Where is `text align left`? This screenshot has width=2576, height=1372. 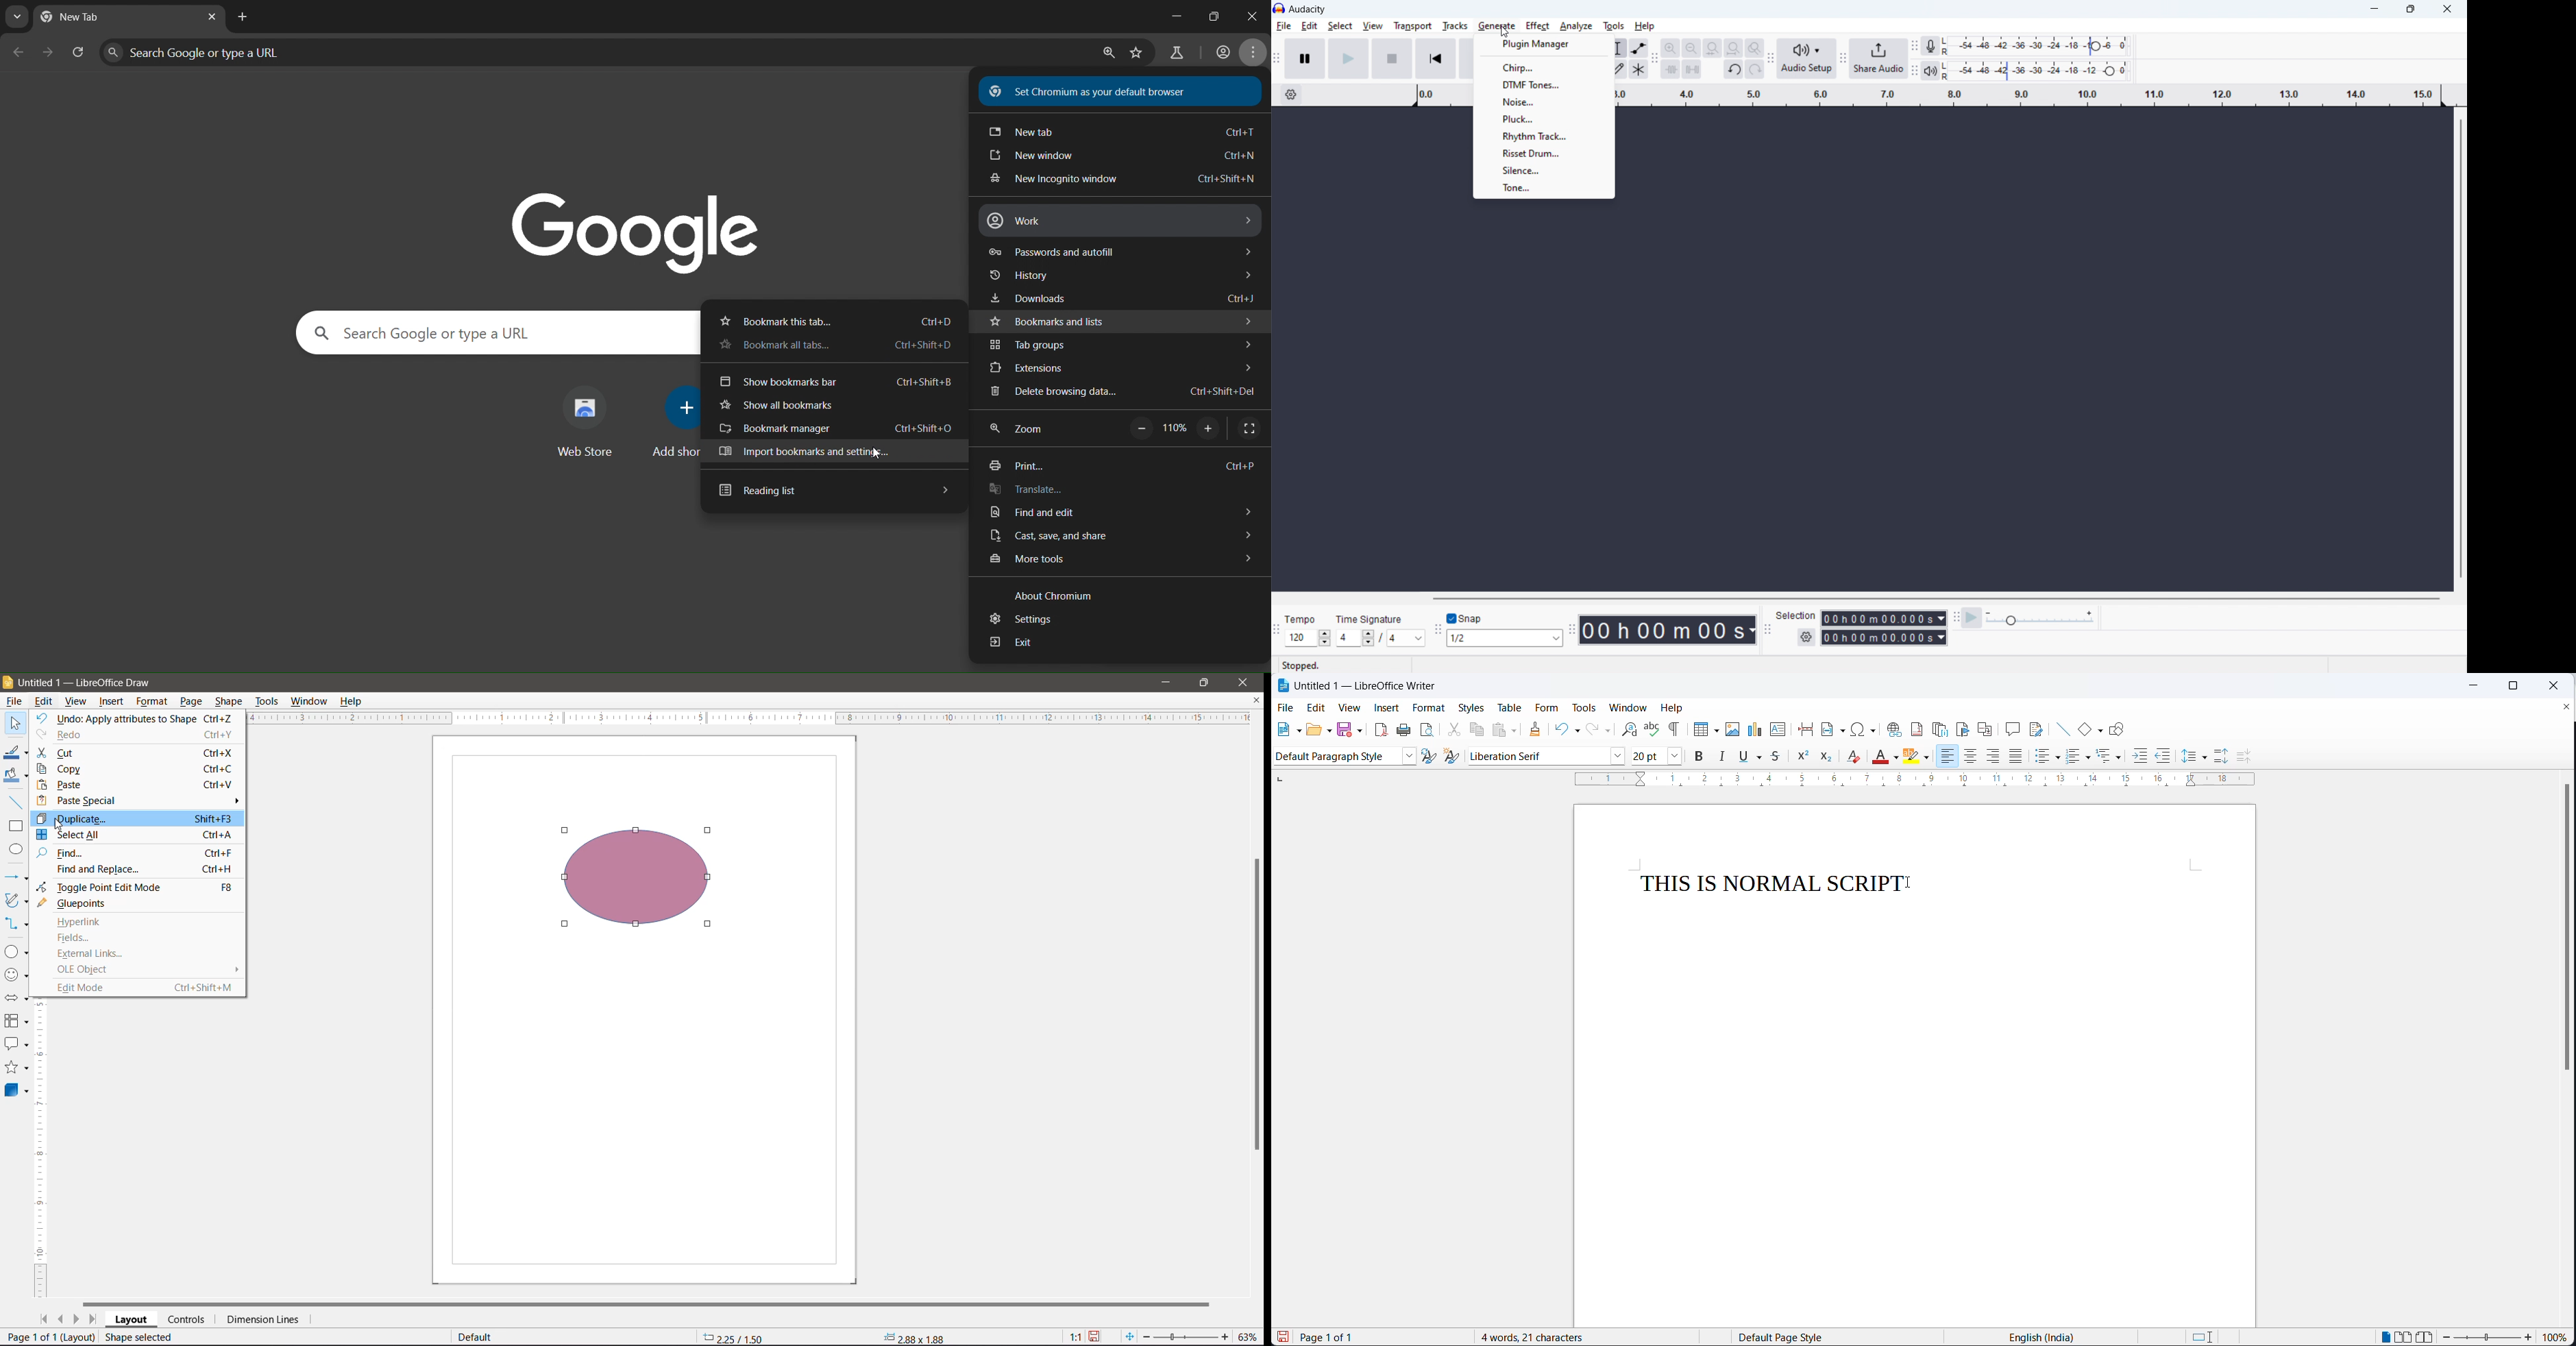
text align left is located at coordinates (1950, 757).